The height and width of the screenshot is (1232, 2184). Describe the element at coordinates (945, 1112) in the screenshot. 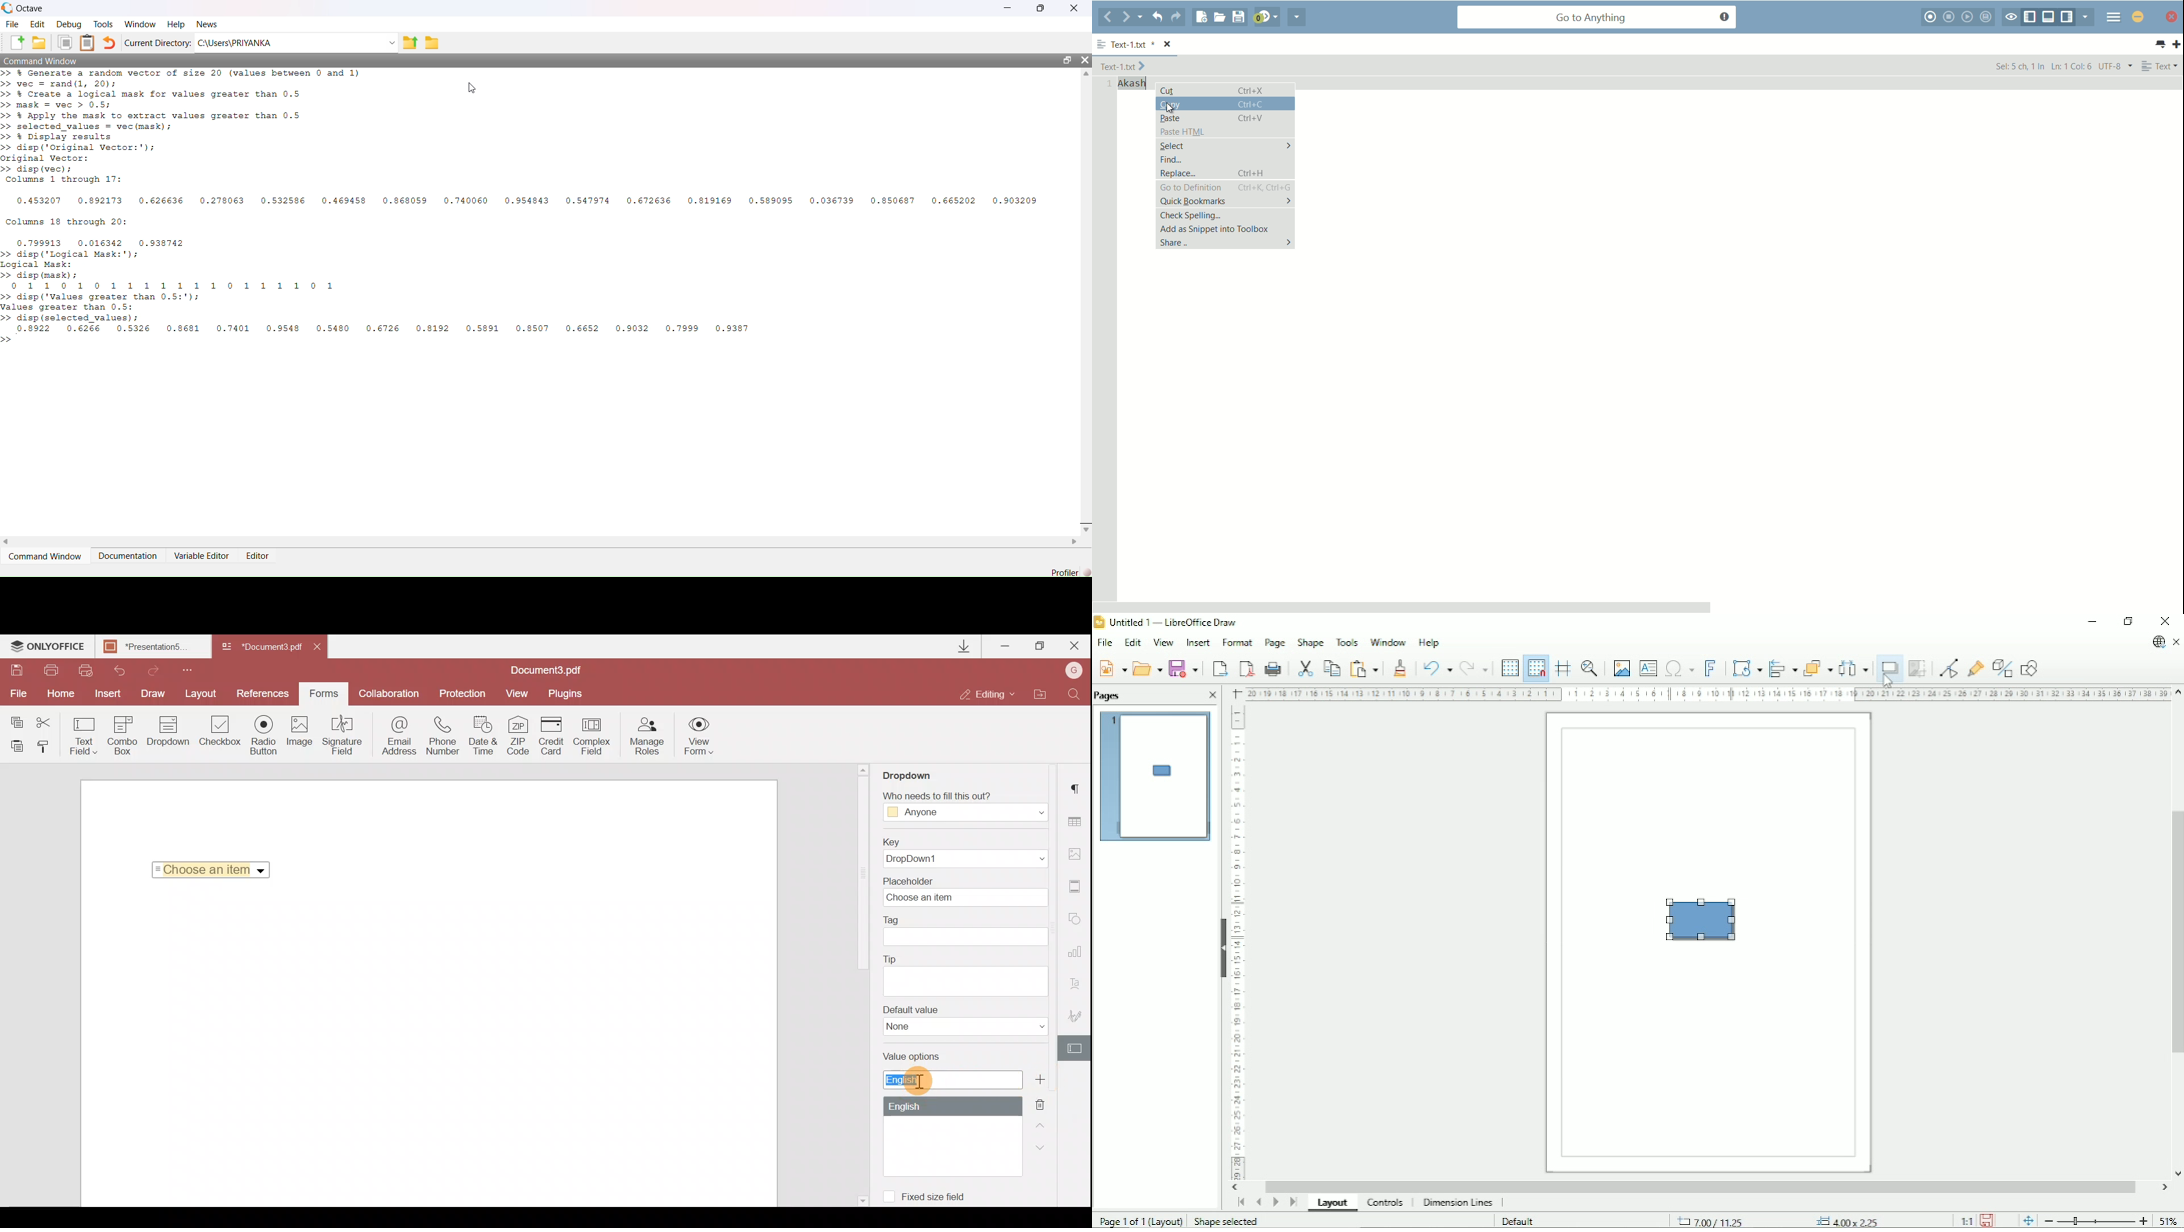

I see `Value options` at that location.